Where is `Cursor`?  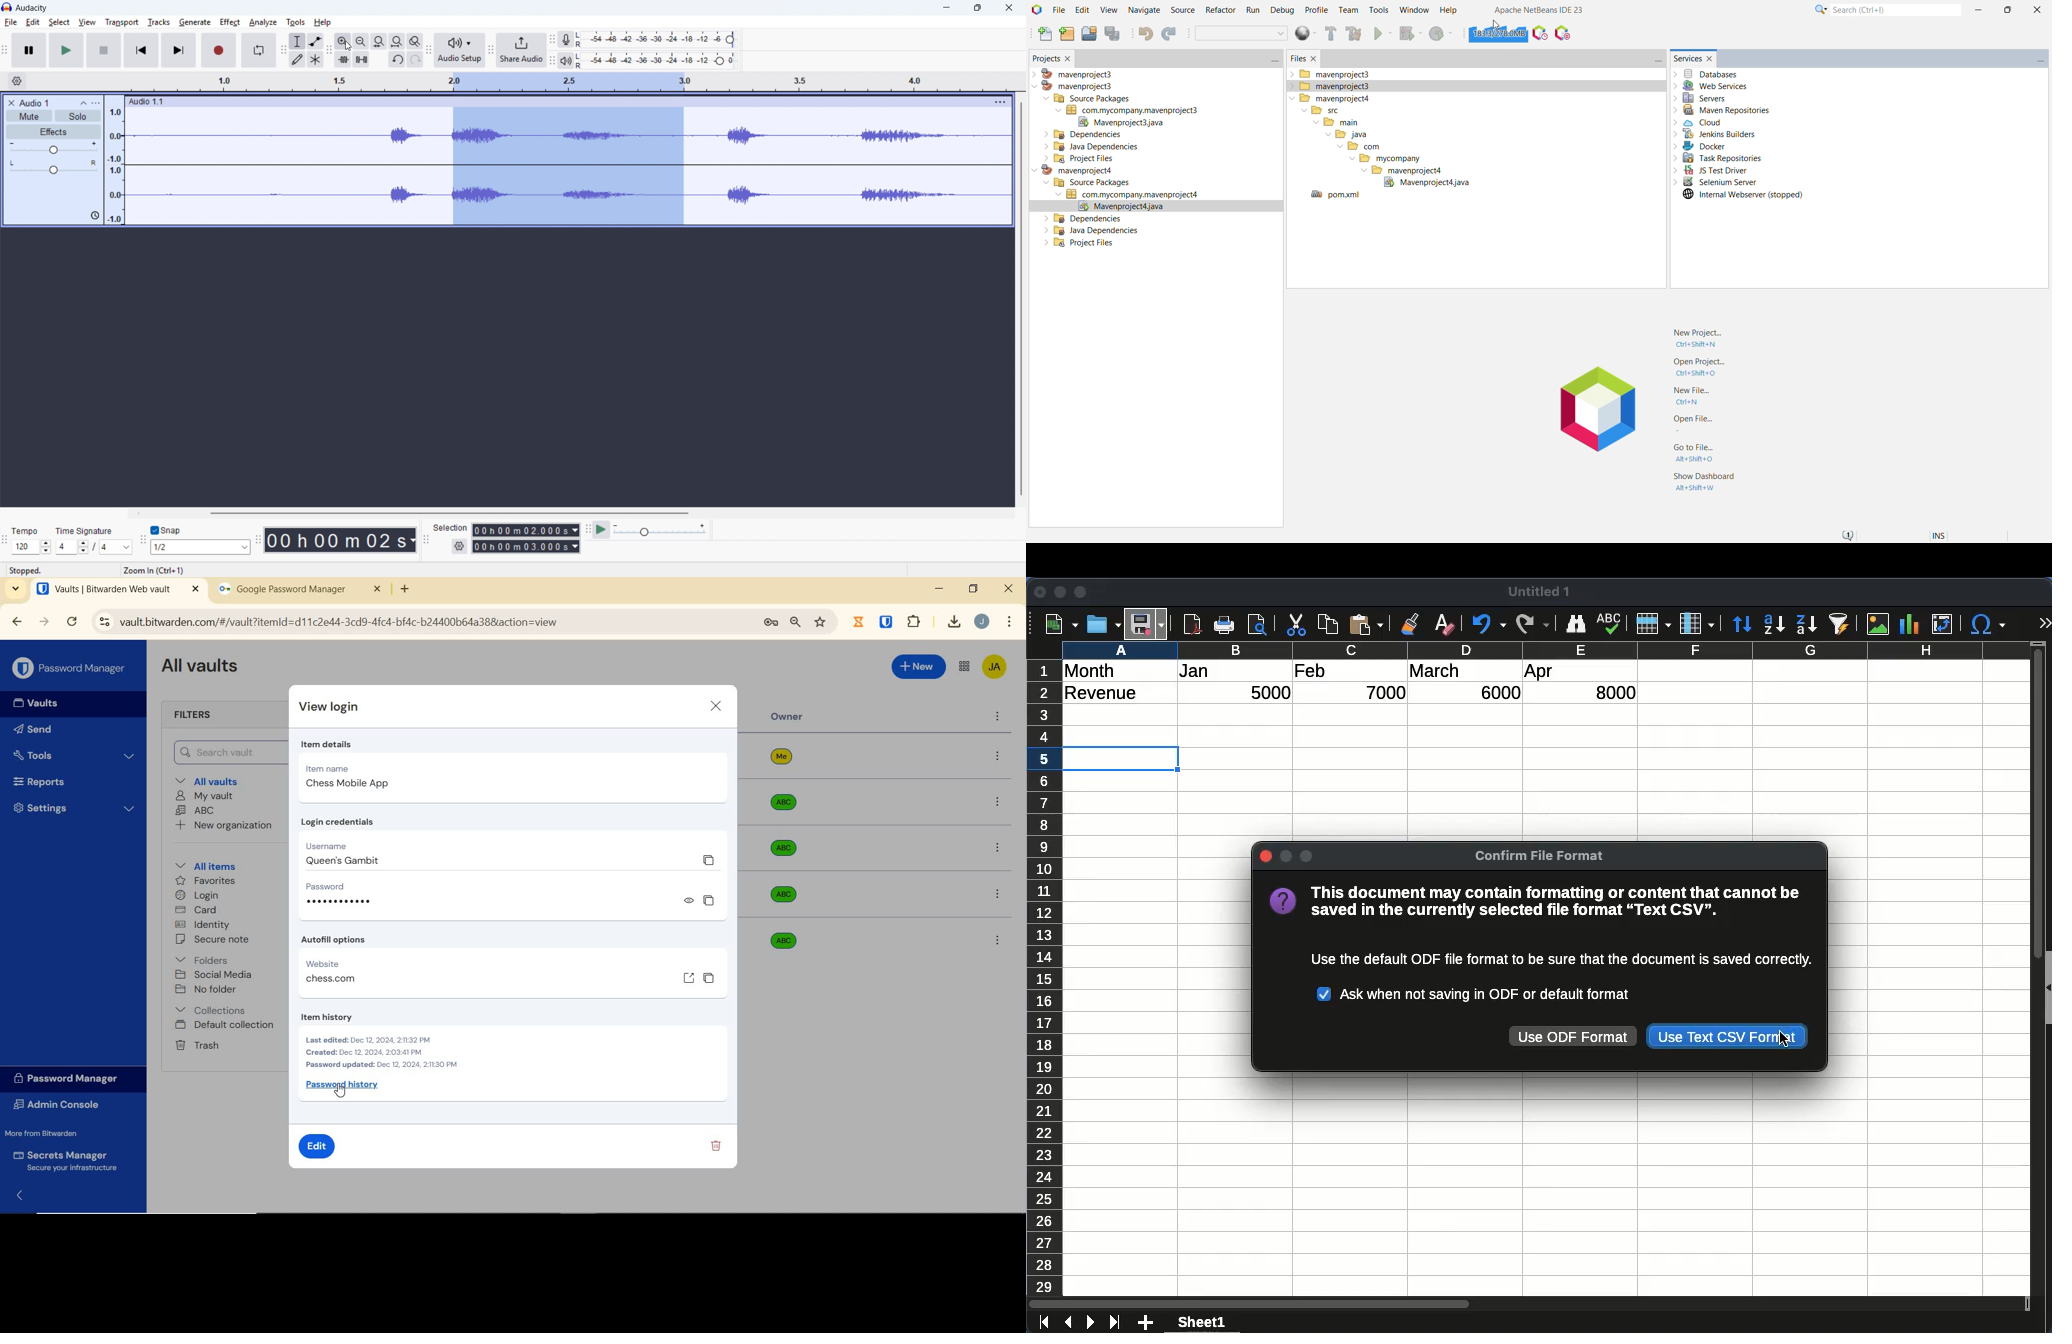
Cursor is located at coordinates (1781, 1040).